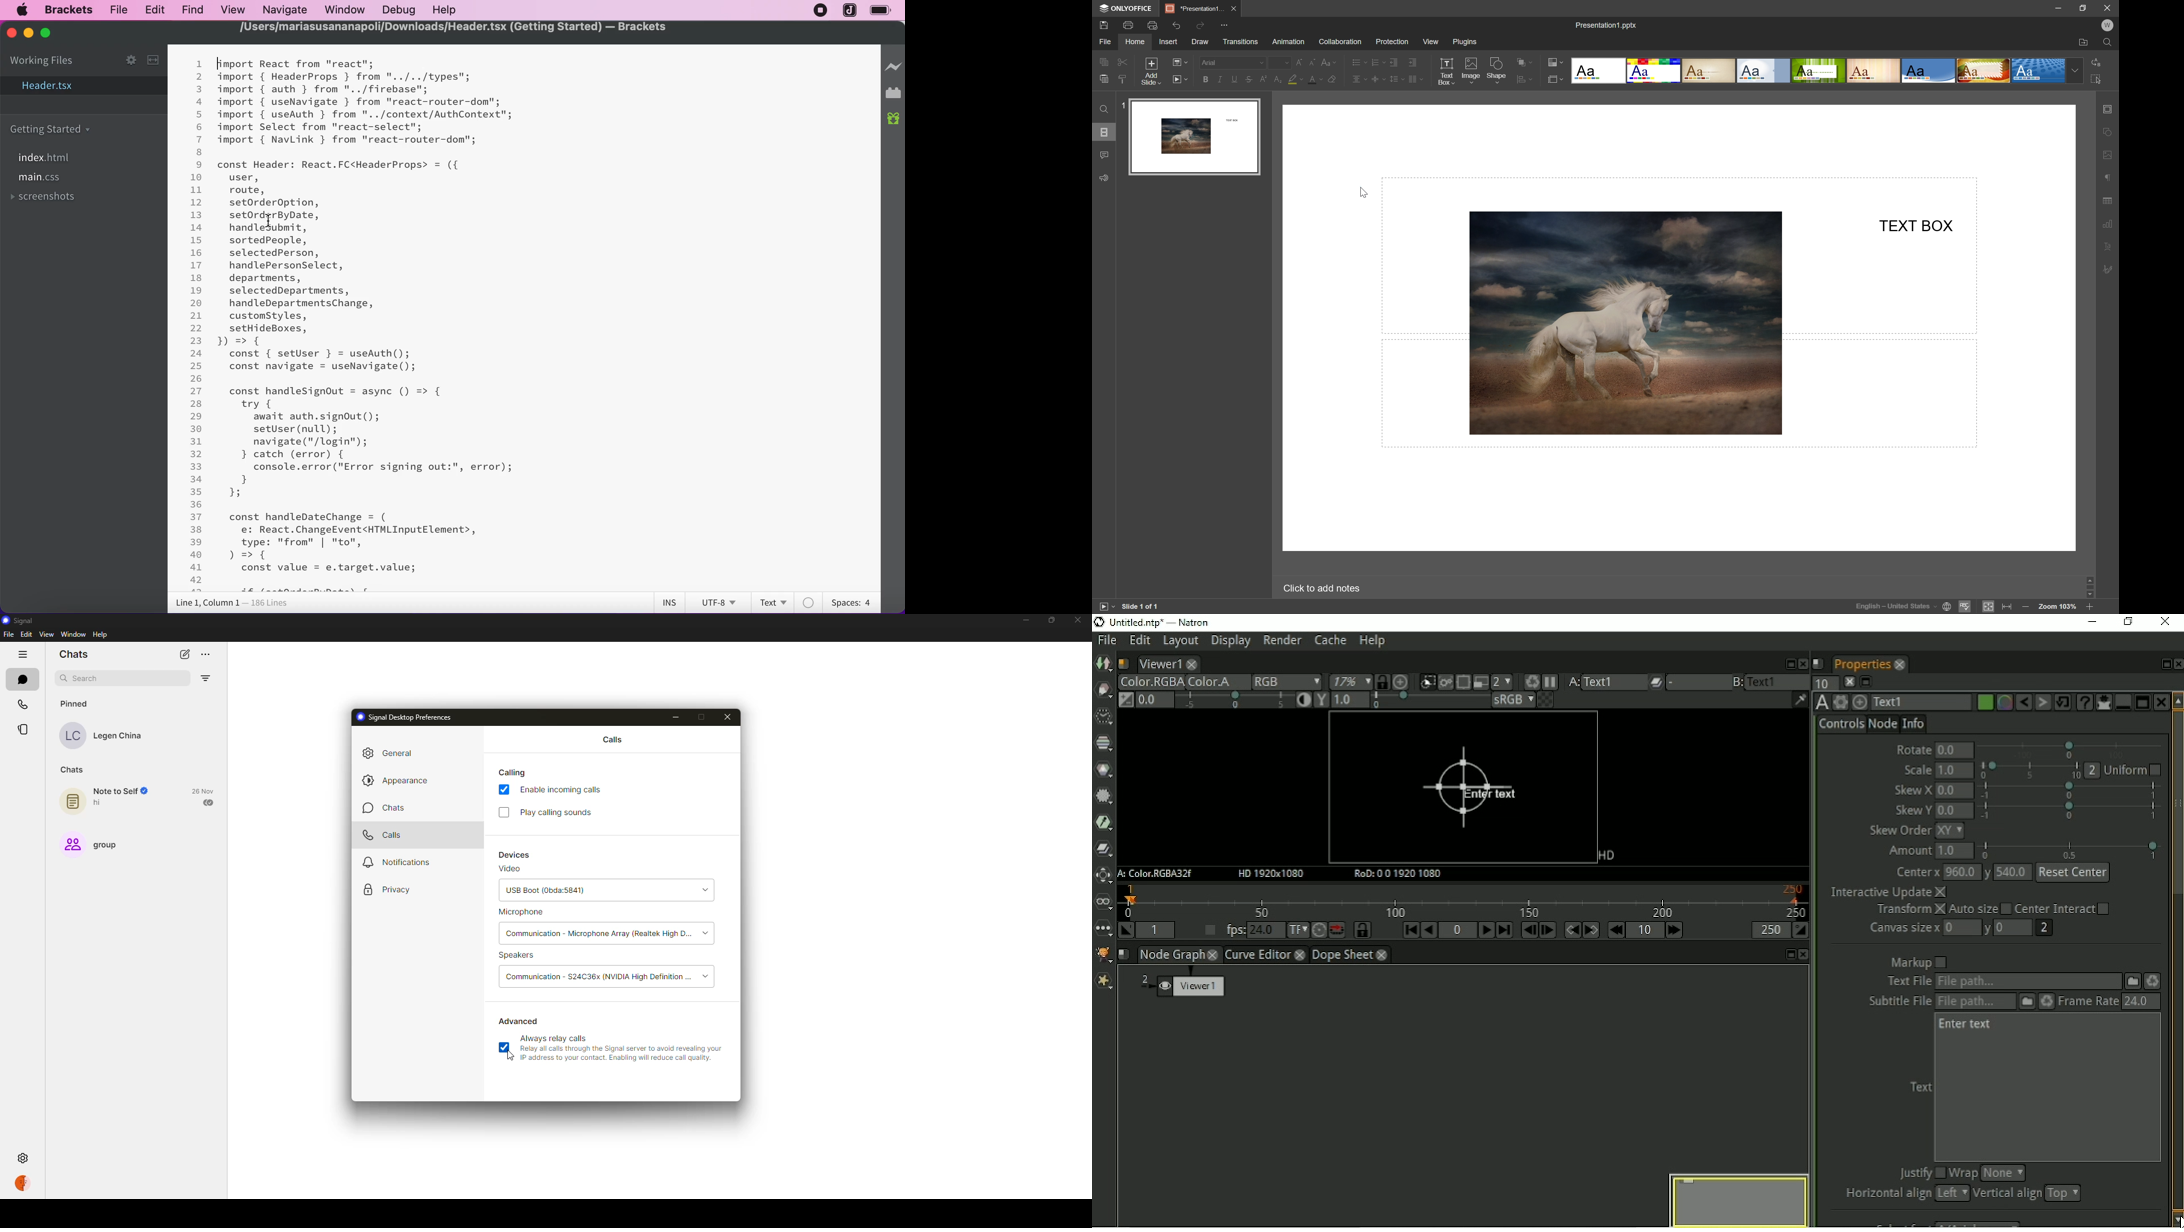 The height and width of the screenshot is (1232, 2184). What do you see at coordinates (197, 403) in the screenshot?
I see `28` at bounding box center [197, 403].